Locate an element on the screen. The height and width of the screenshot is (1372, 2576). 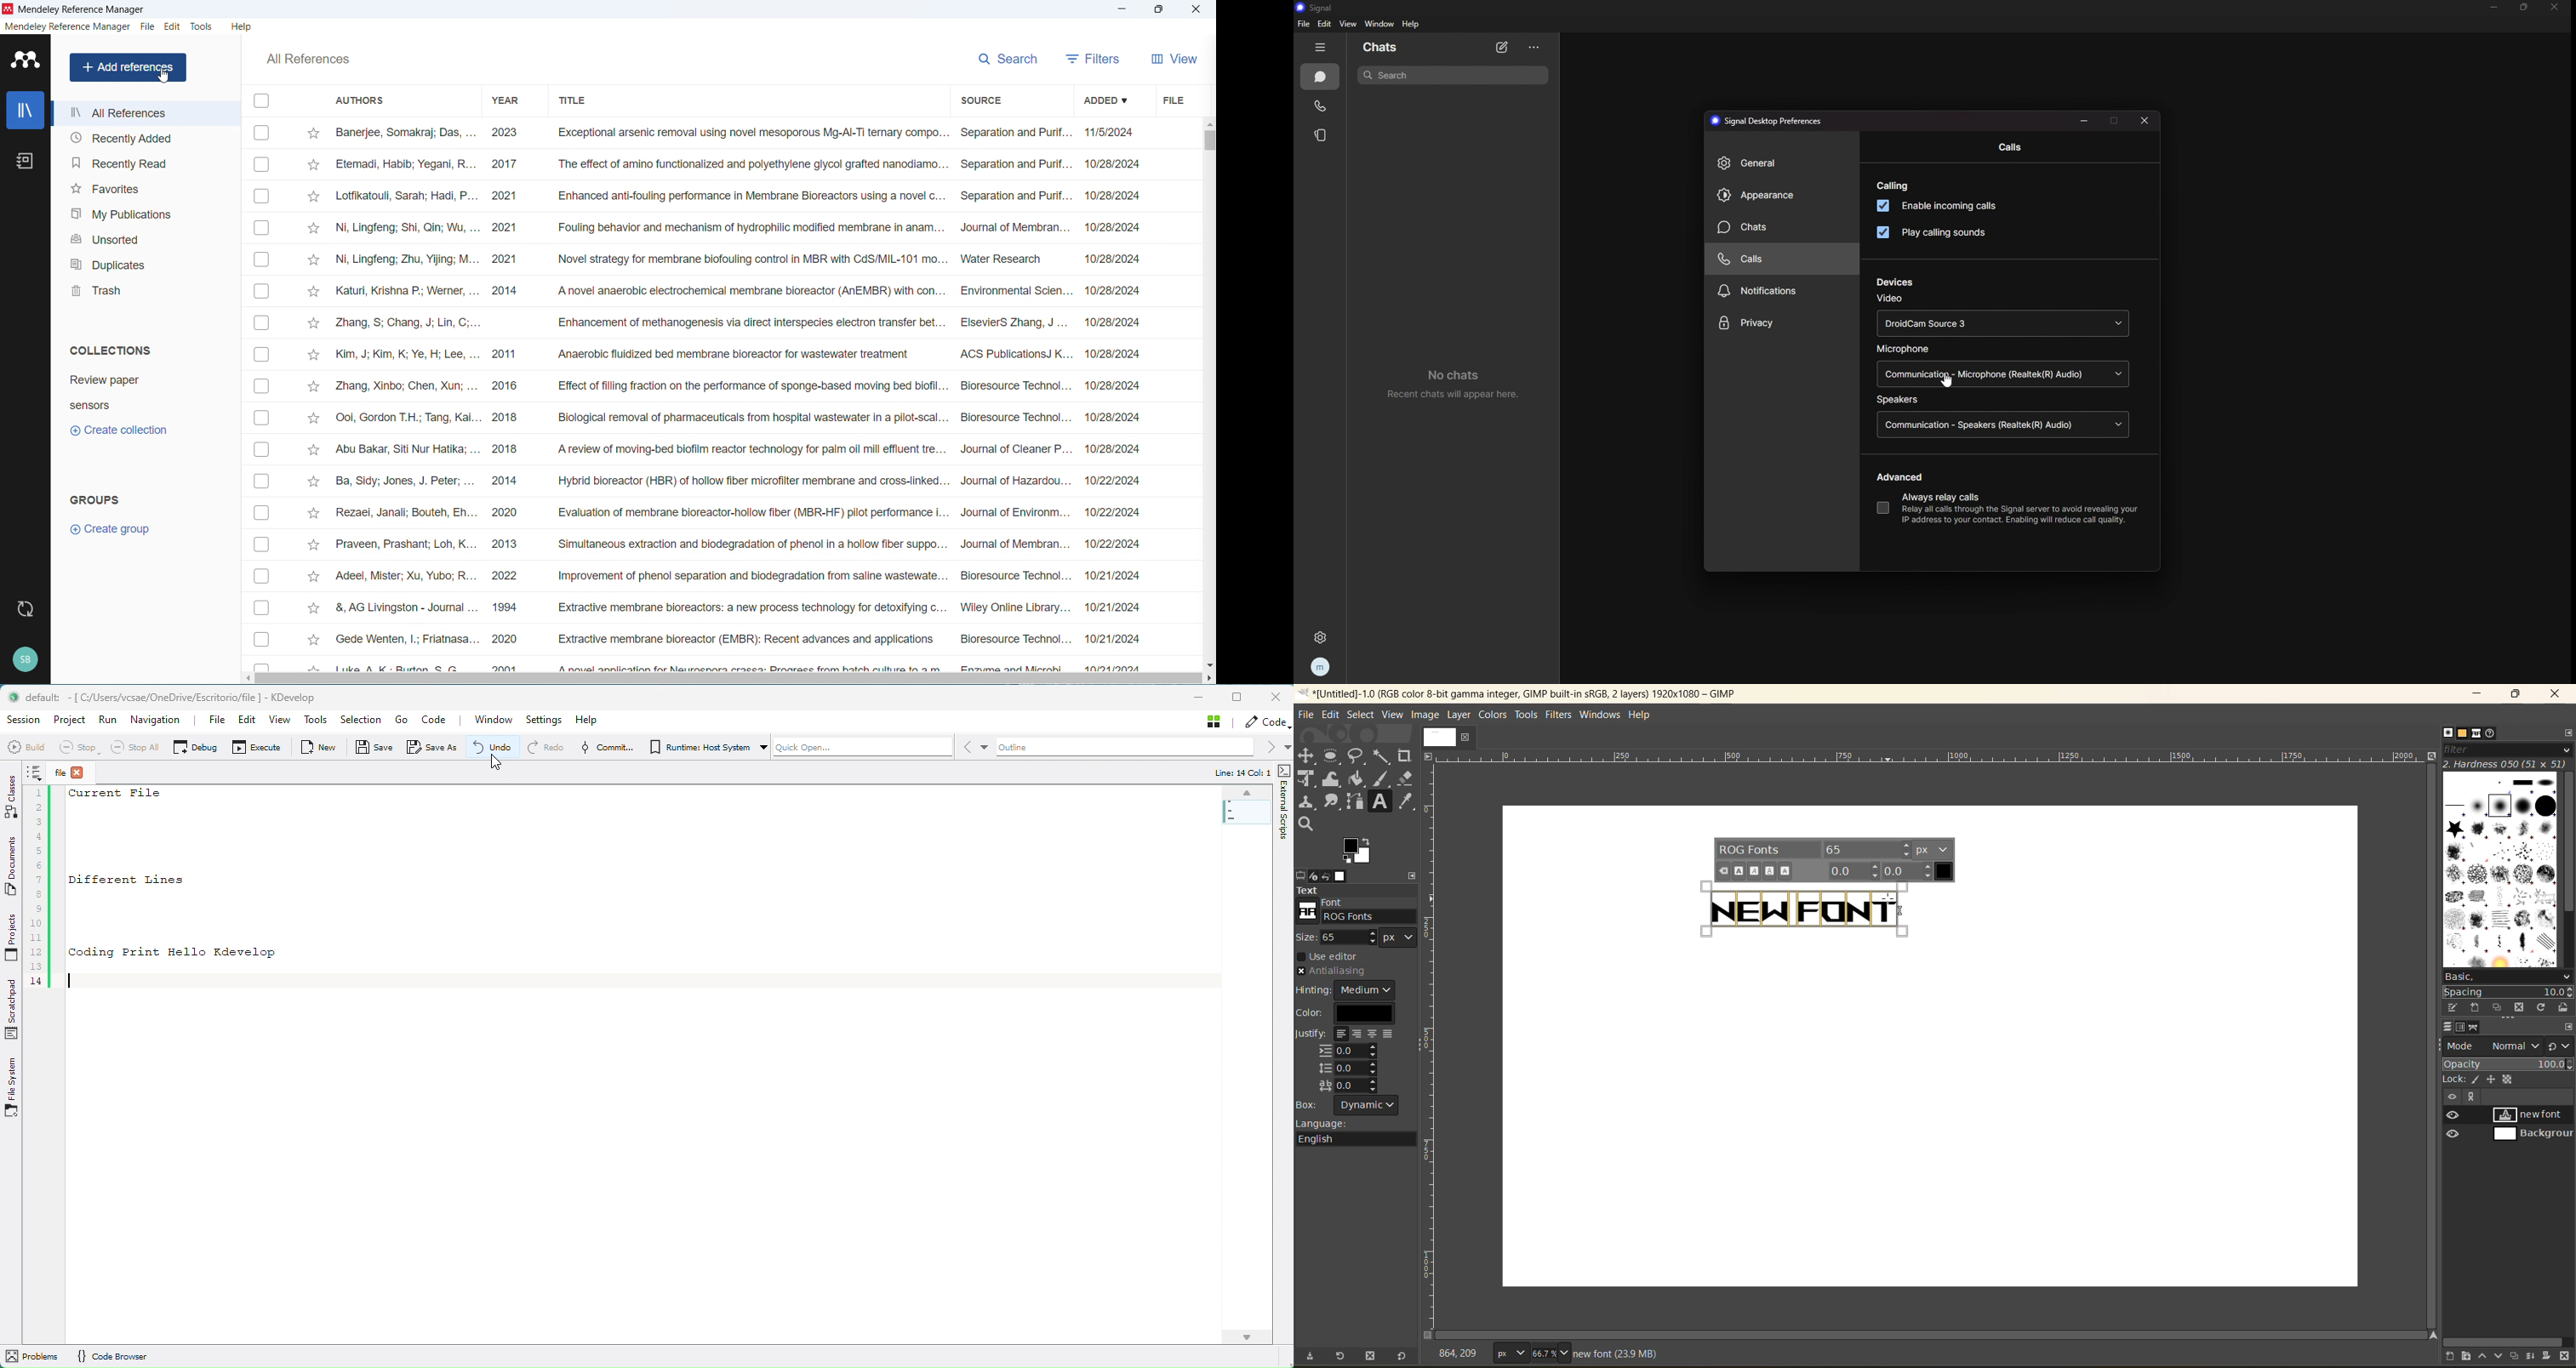
Close is located at coordinates (1277, 697).